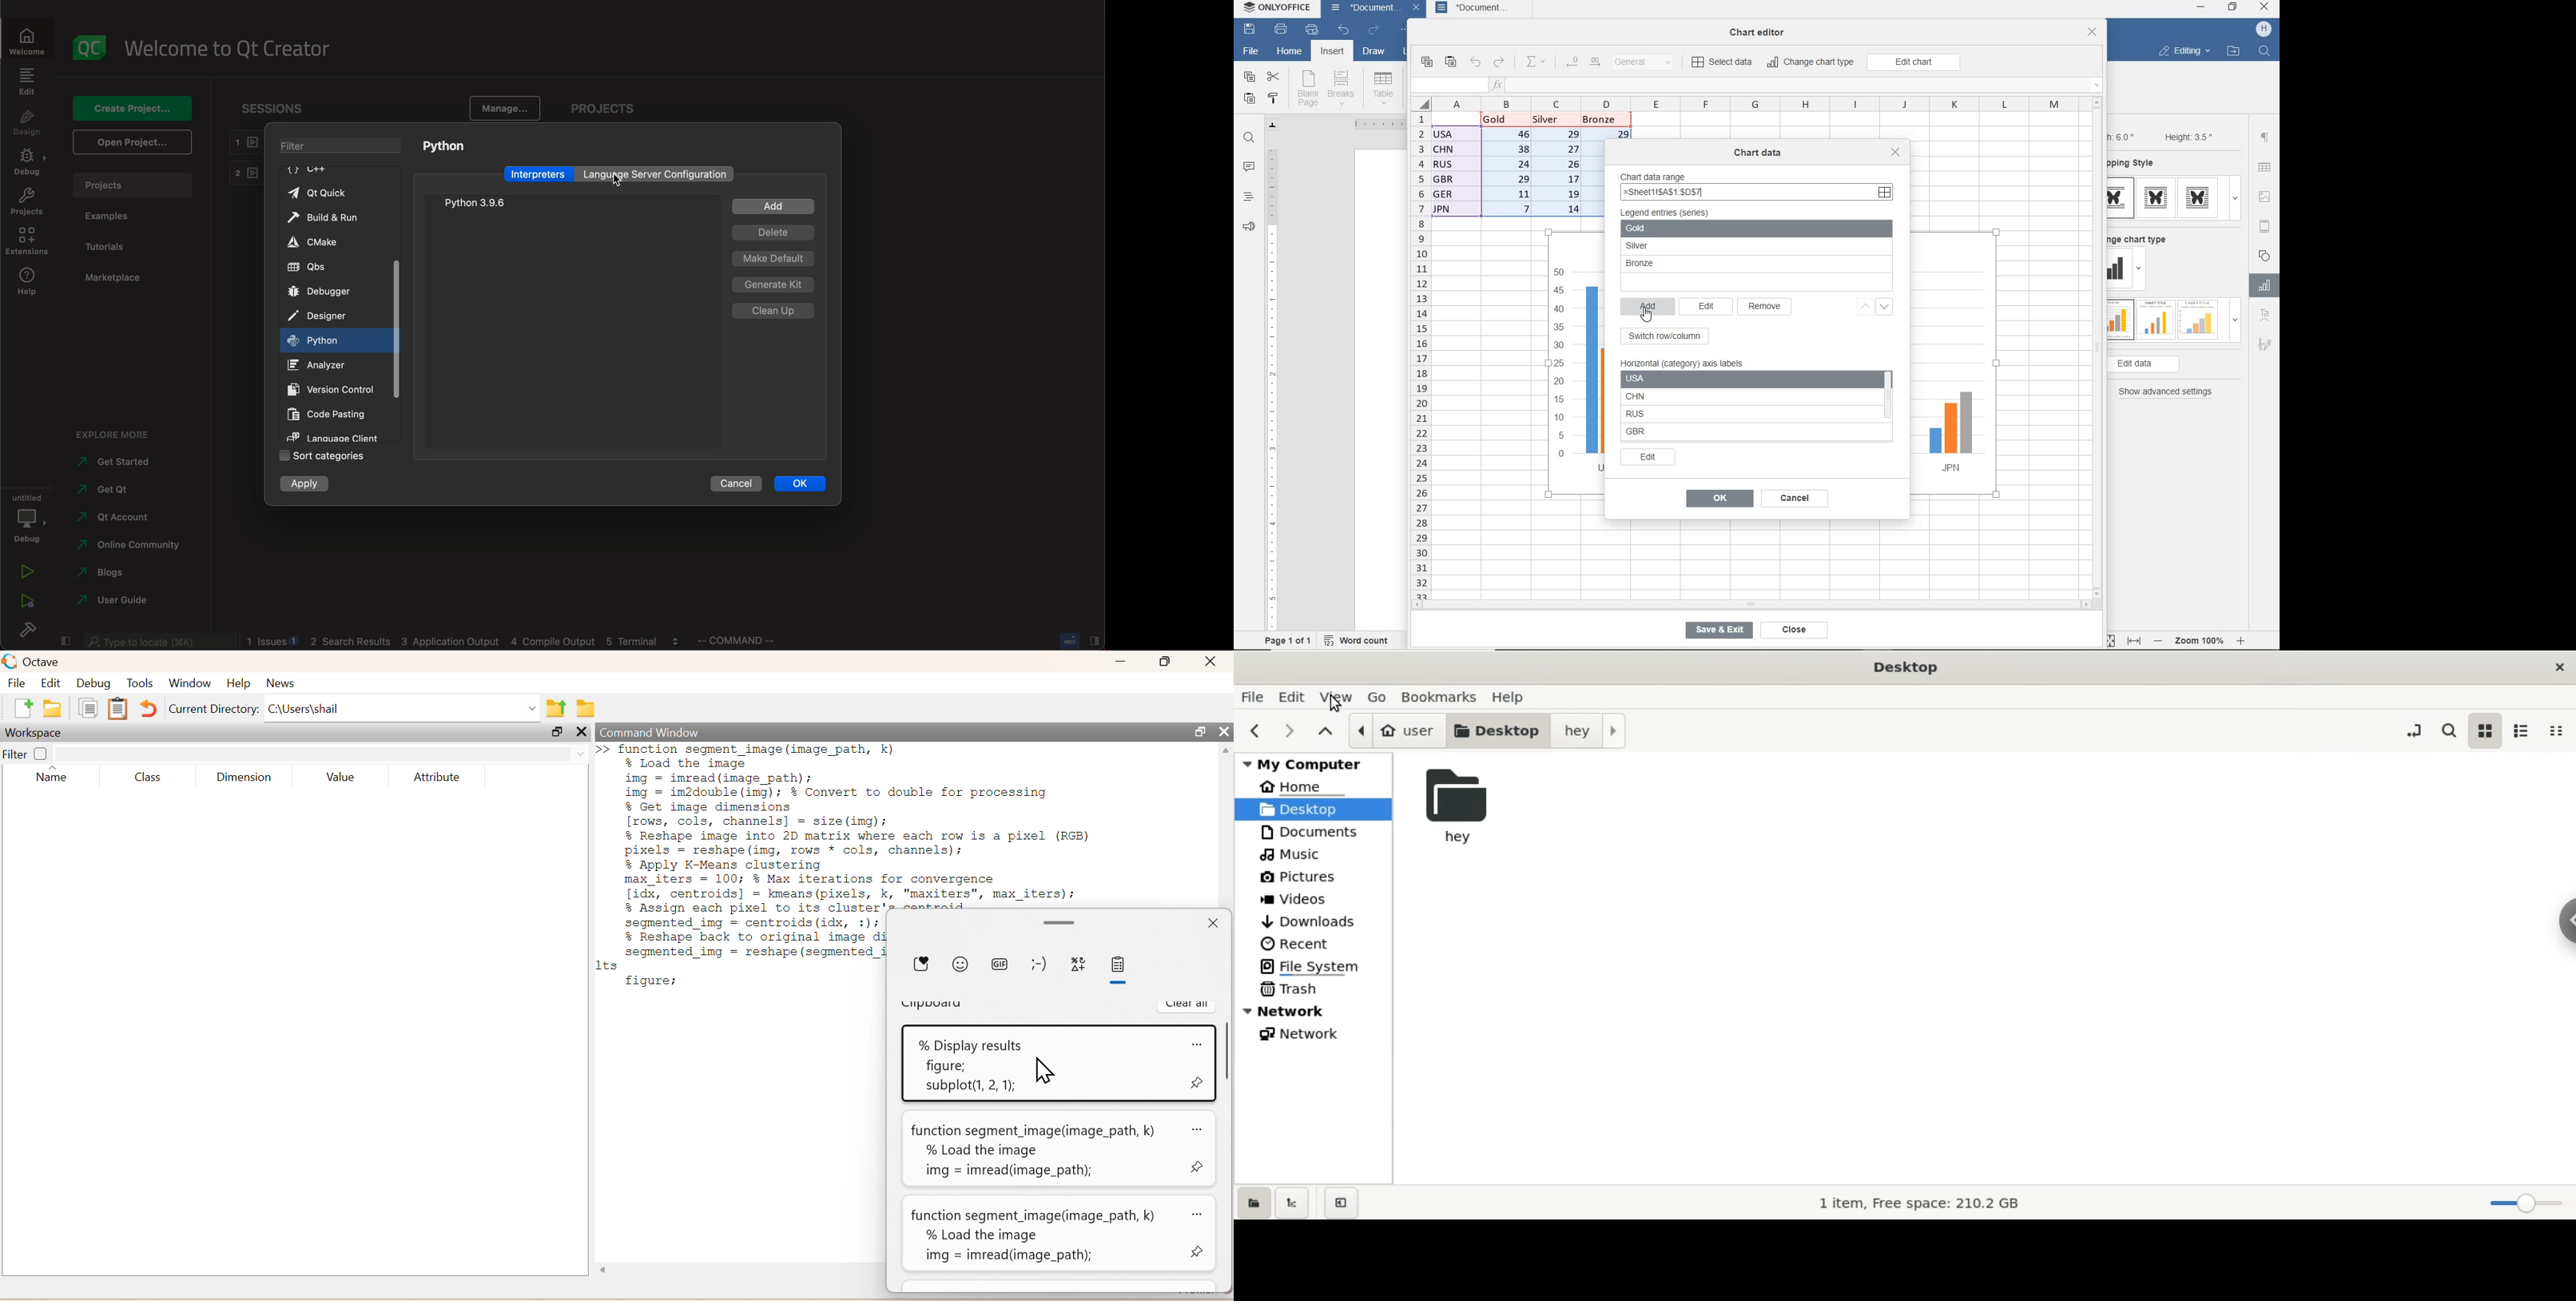  What do you see at coordinates (1347, 1201) in the screenshot?
I see `close sidebar` at bounding box center [1347, 1201].